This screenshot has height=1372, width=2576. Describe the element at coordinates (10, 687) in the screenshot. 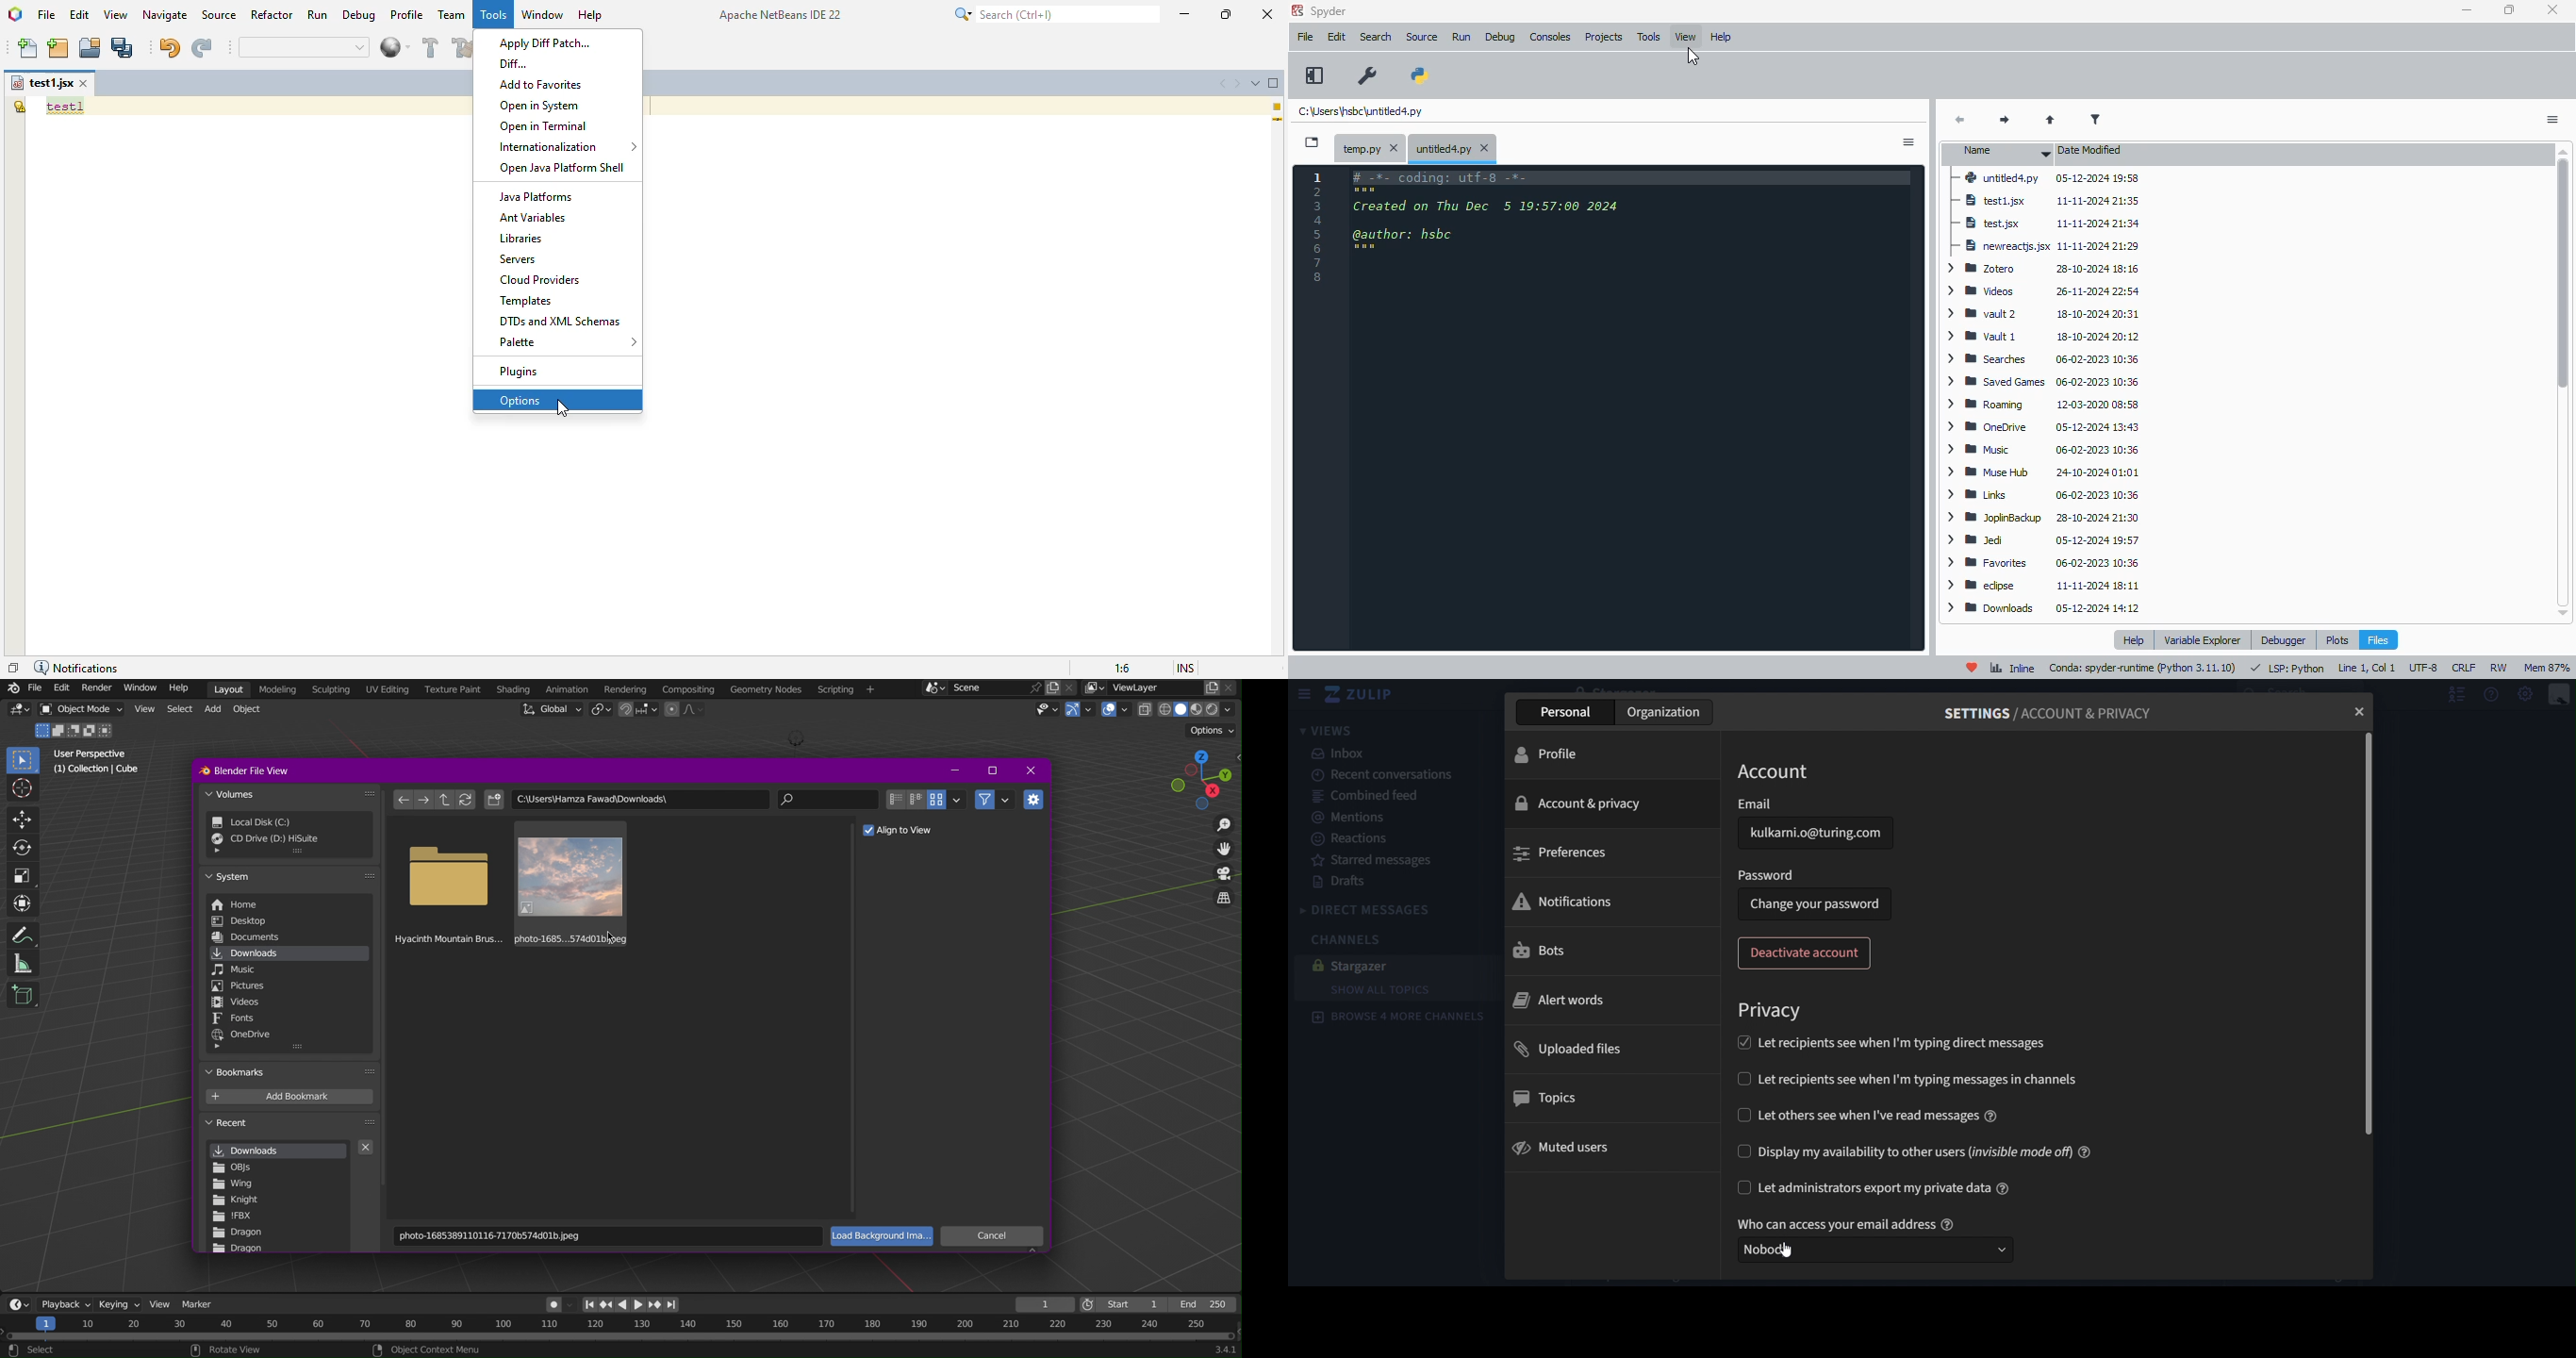

I see `Blender` at that location.